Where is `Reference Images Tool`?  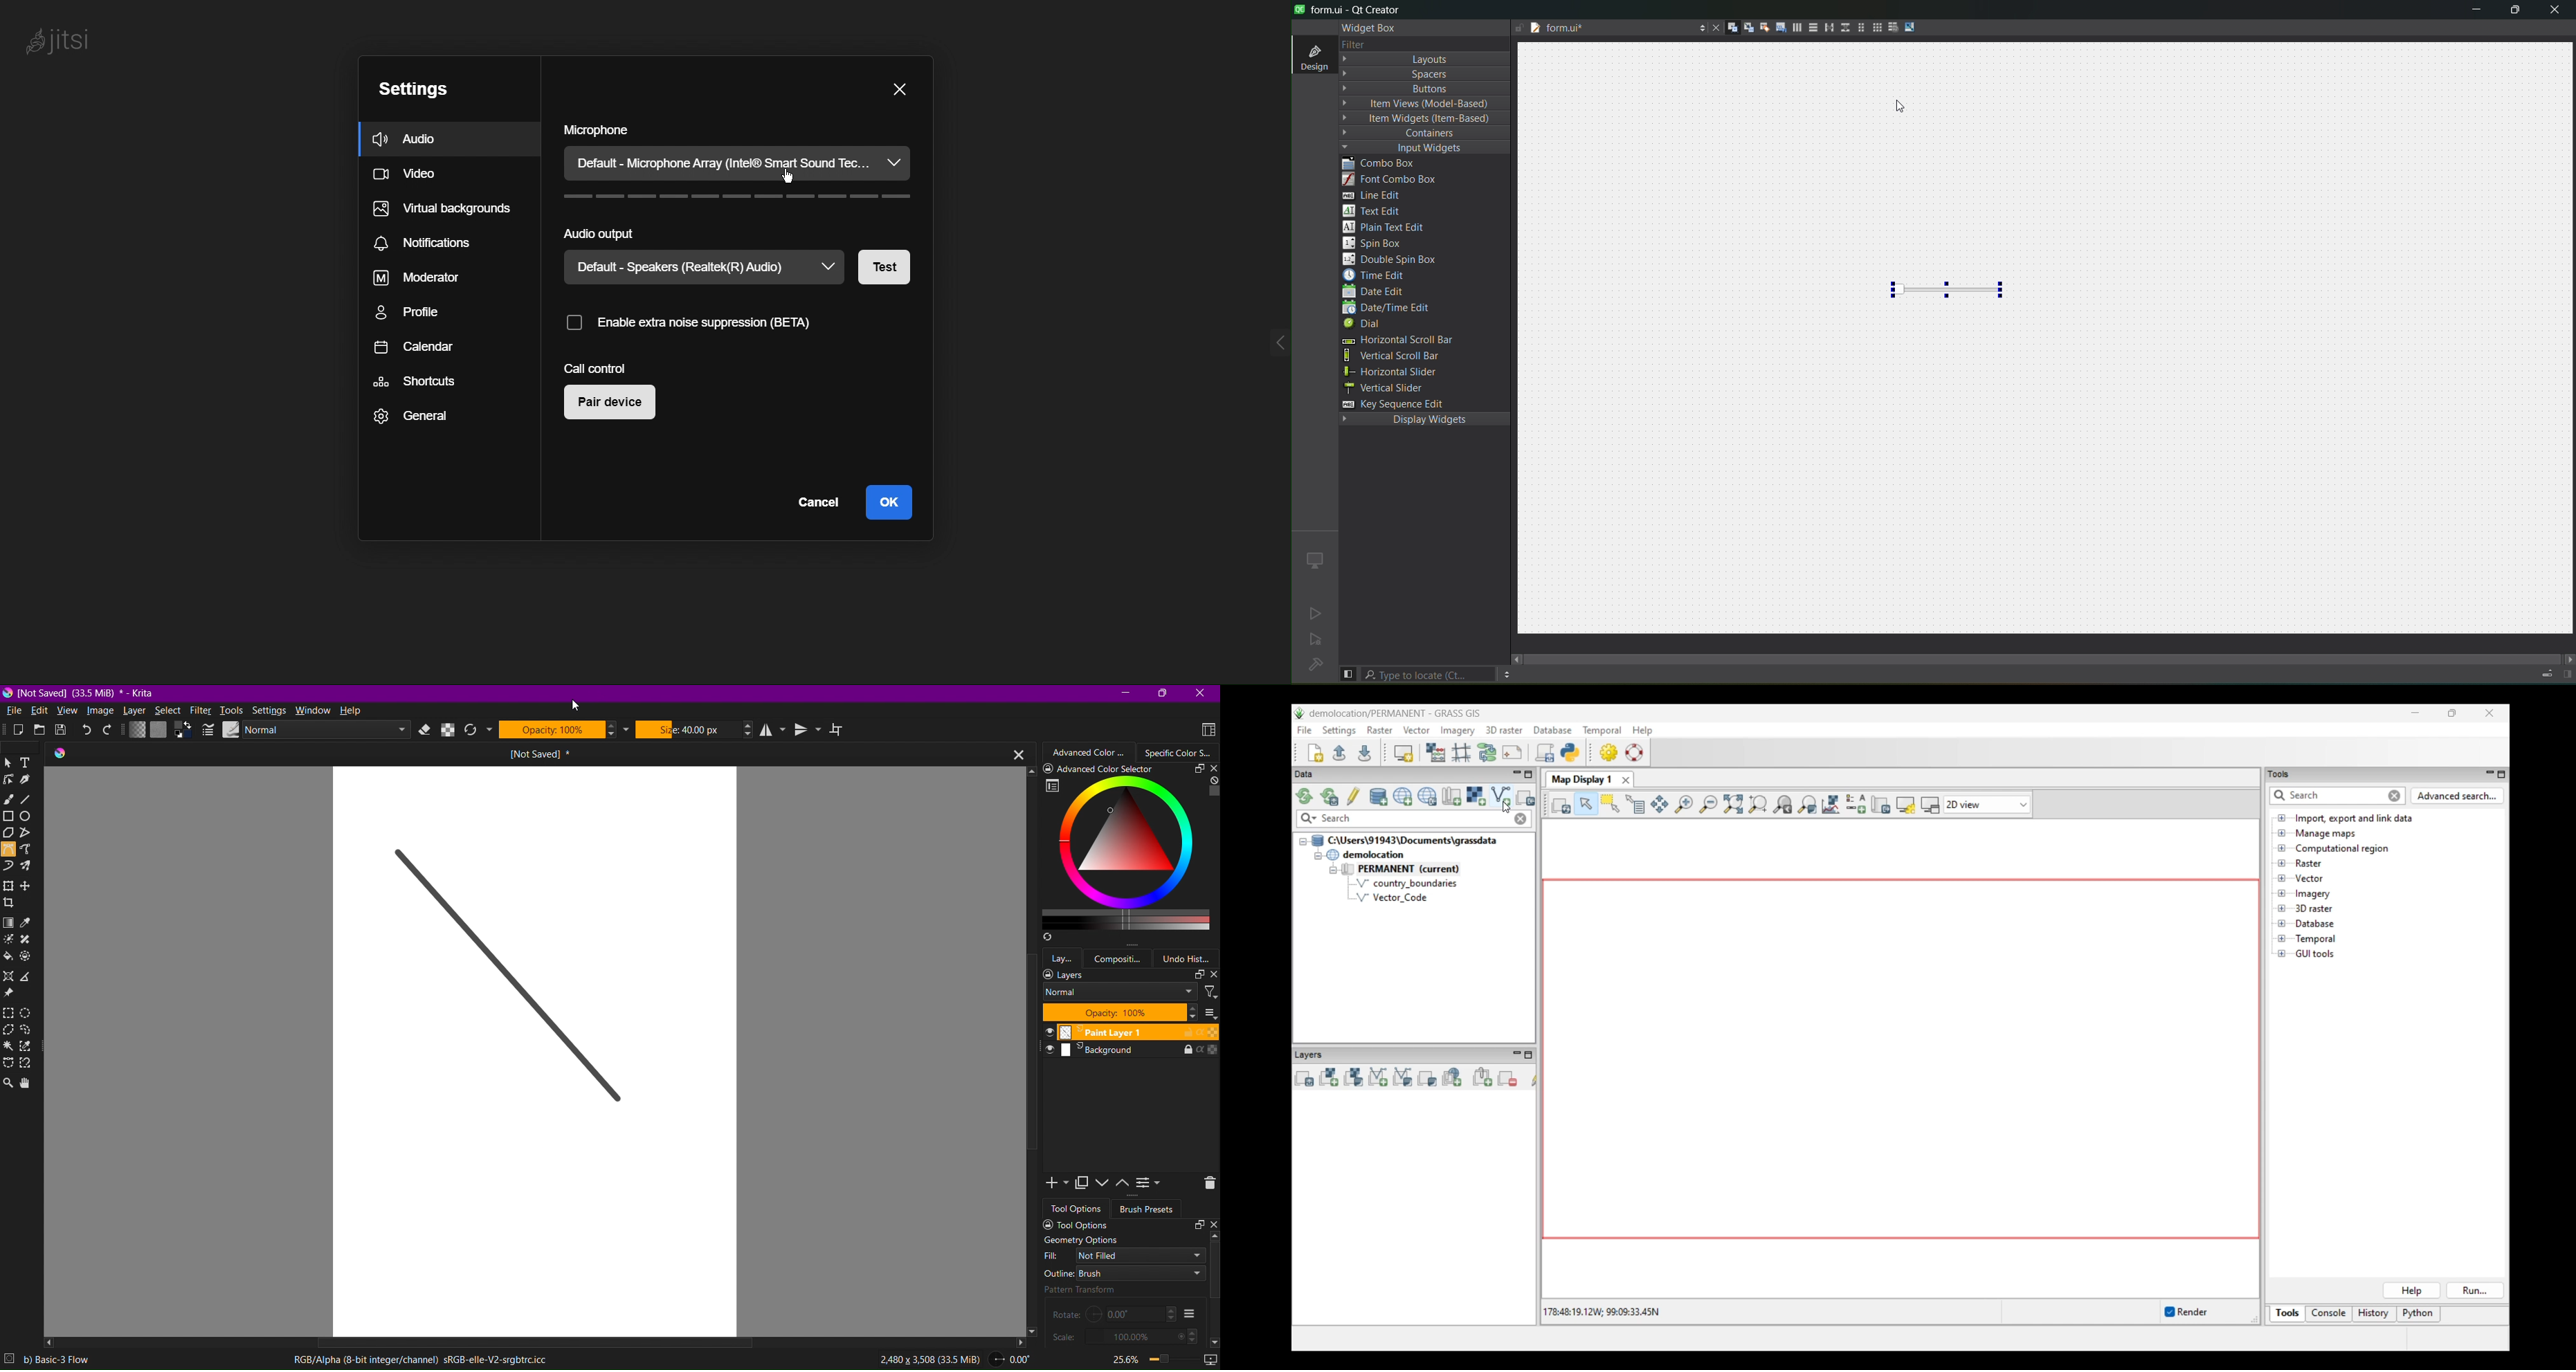 Reference Images Tool is located at coordinates (11, 994).